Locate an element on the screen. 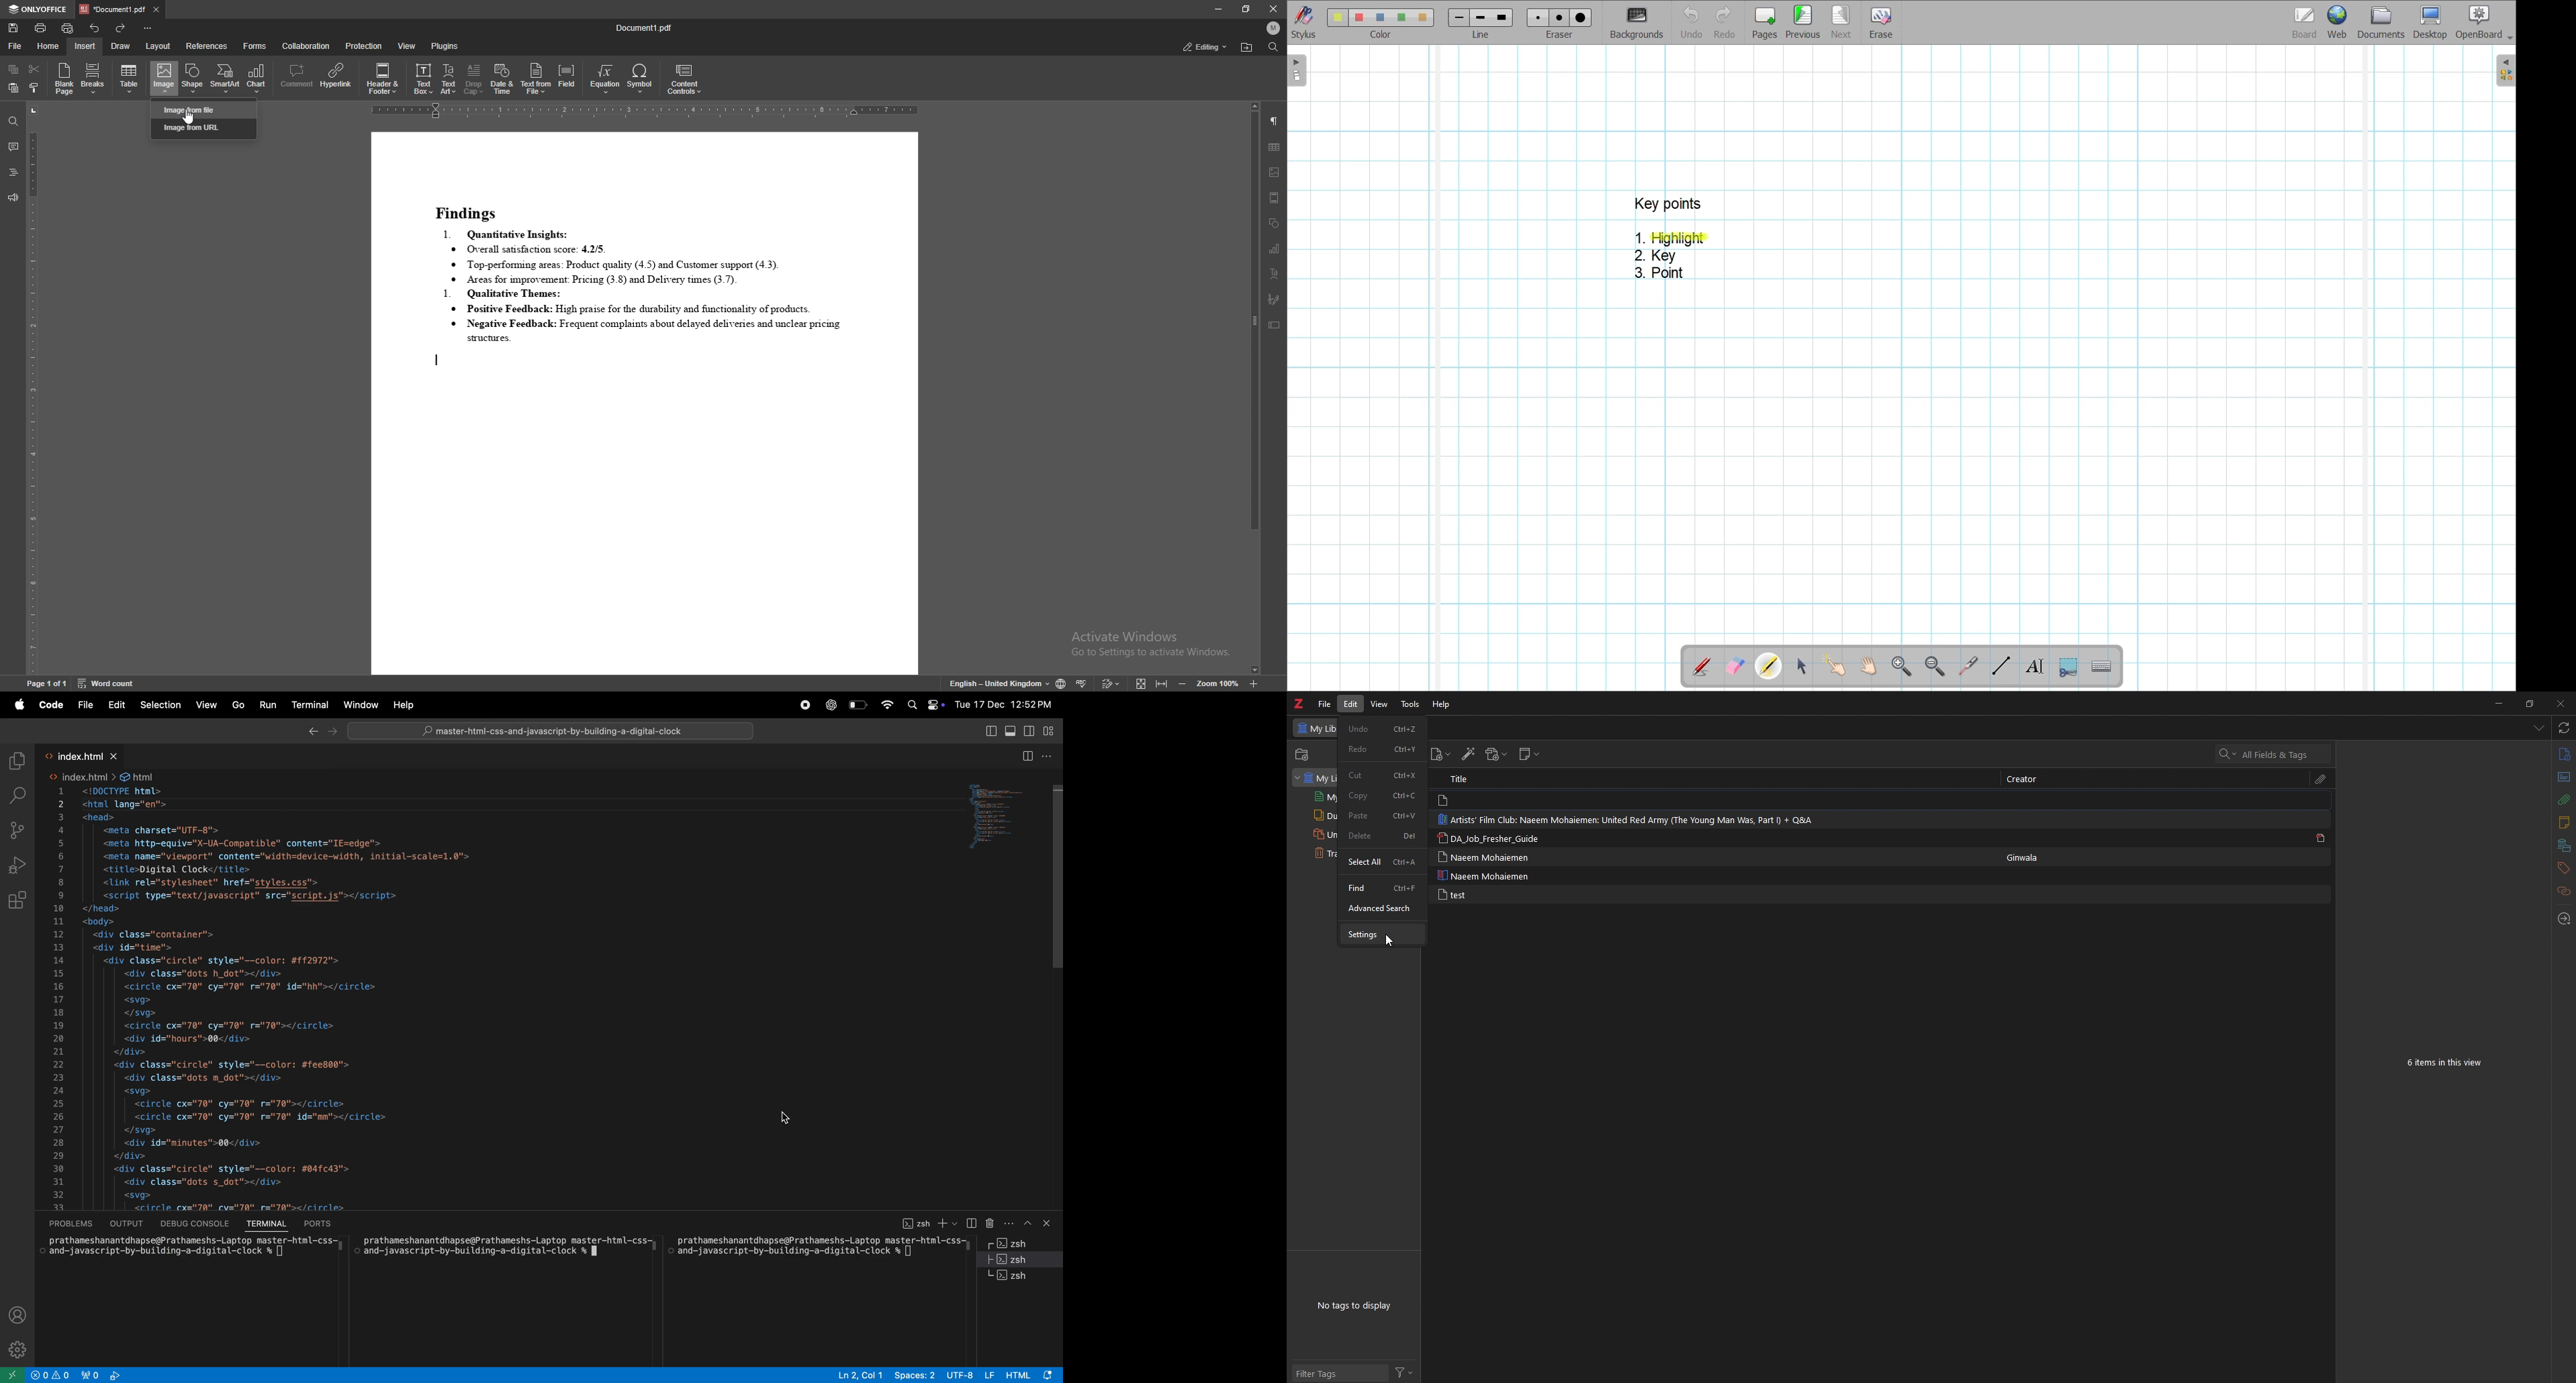  related is located at coordinates (2563, 892).